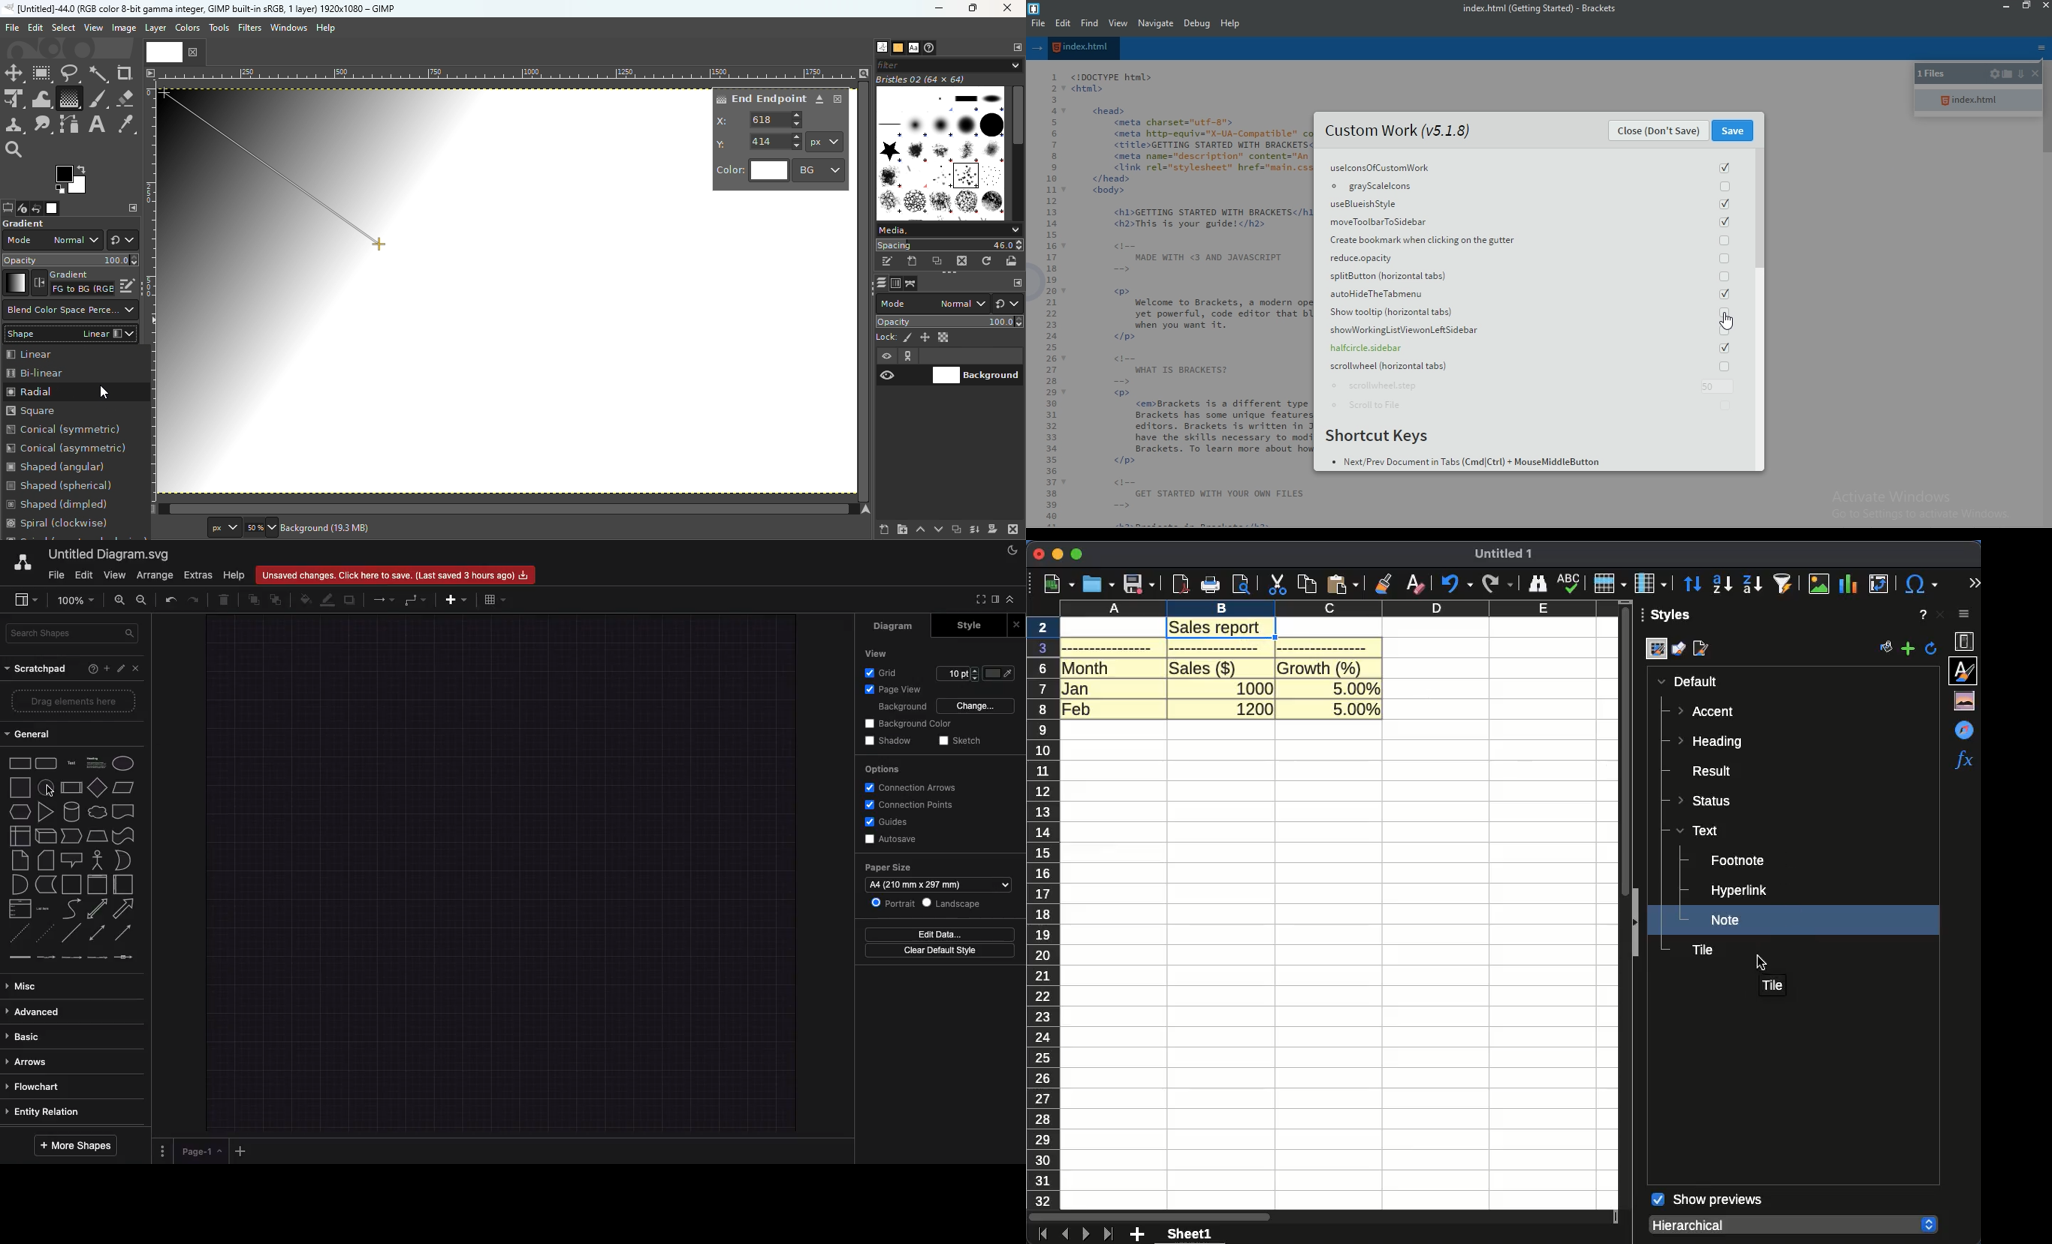  Describe the element at coordinates (999, 600) in the screenshot. I see `Sidebar` at that location.